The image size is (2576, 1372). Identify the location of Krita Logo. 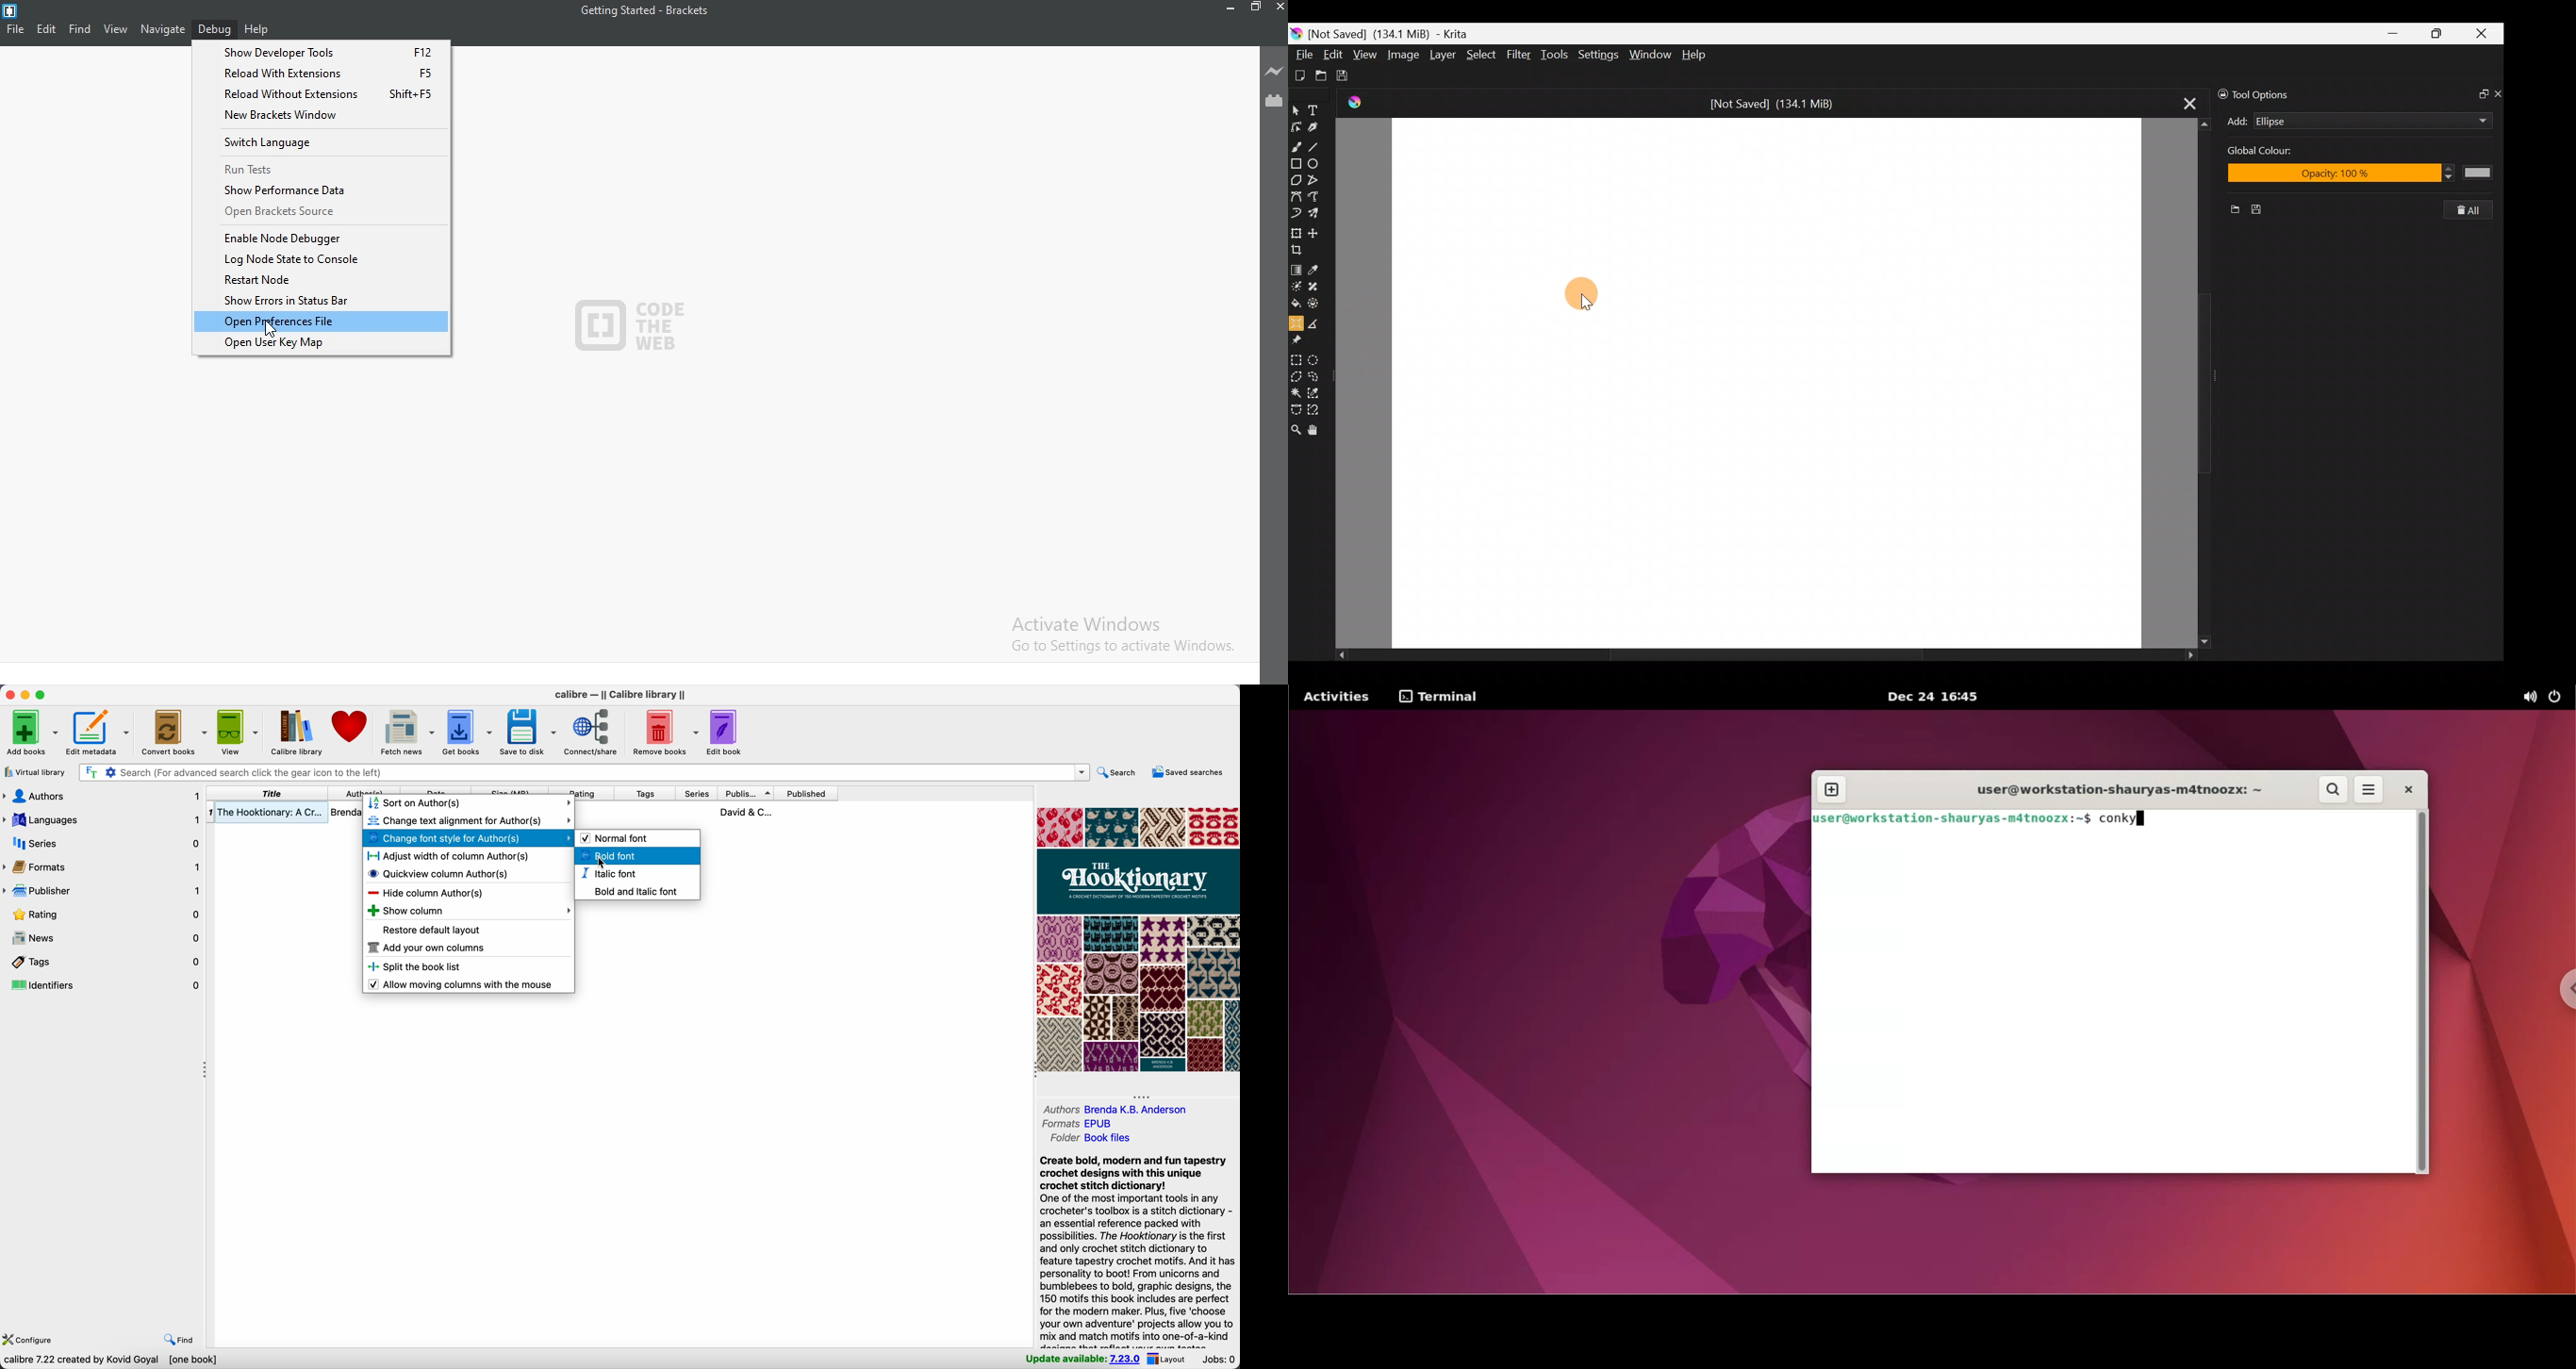
(1353, 103).